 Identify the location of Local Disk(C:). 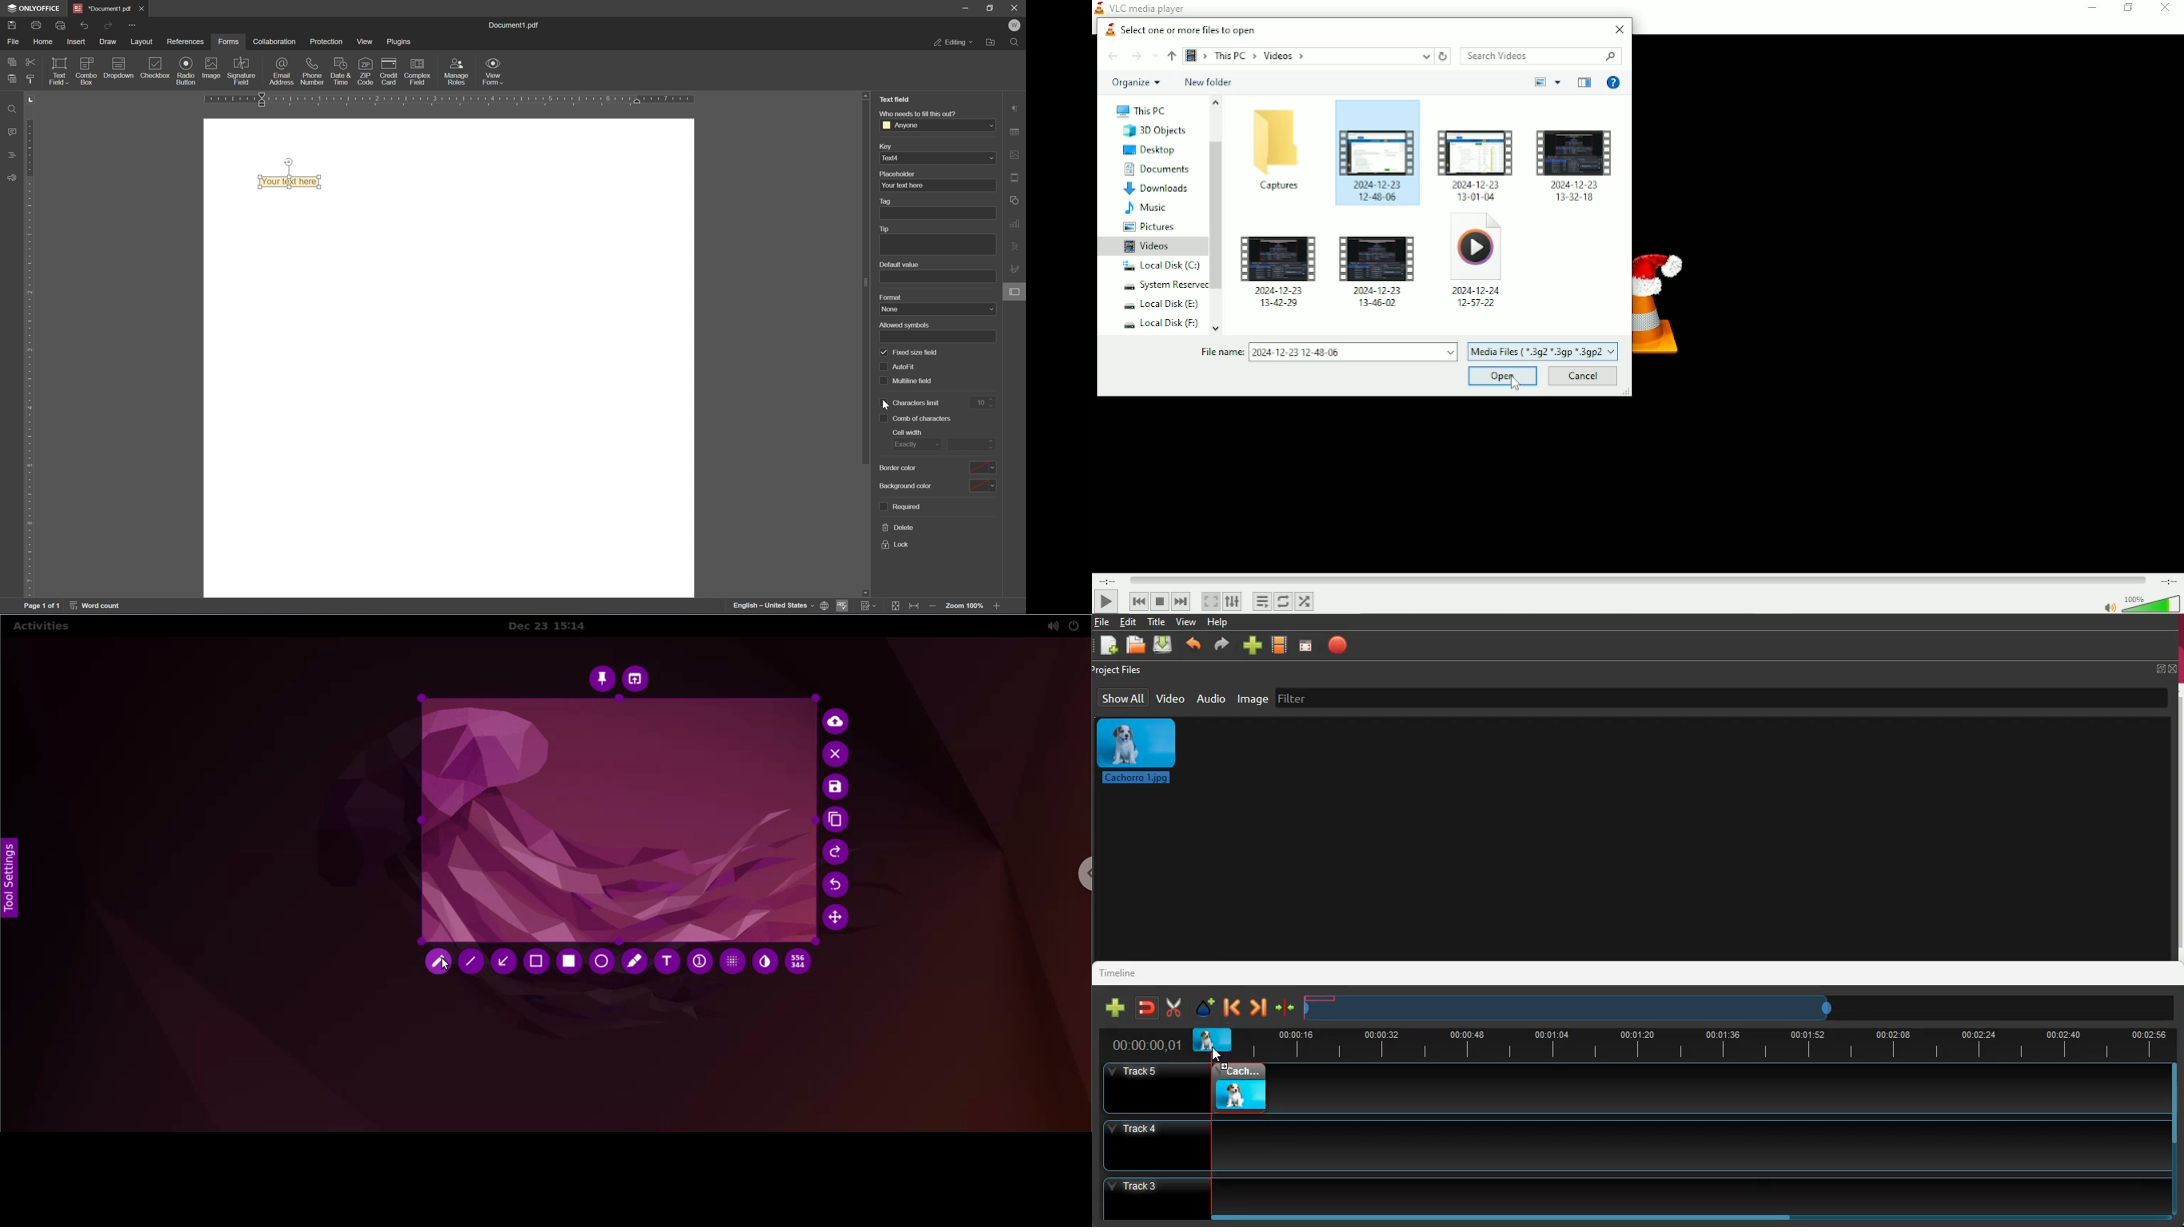
(1159, 266).